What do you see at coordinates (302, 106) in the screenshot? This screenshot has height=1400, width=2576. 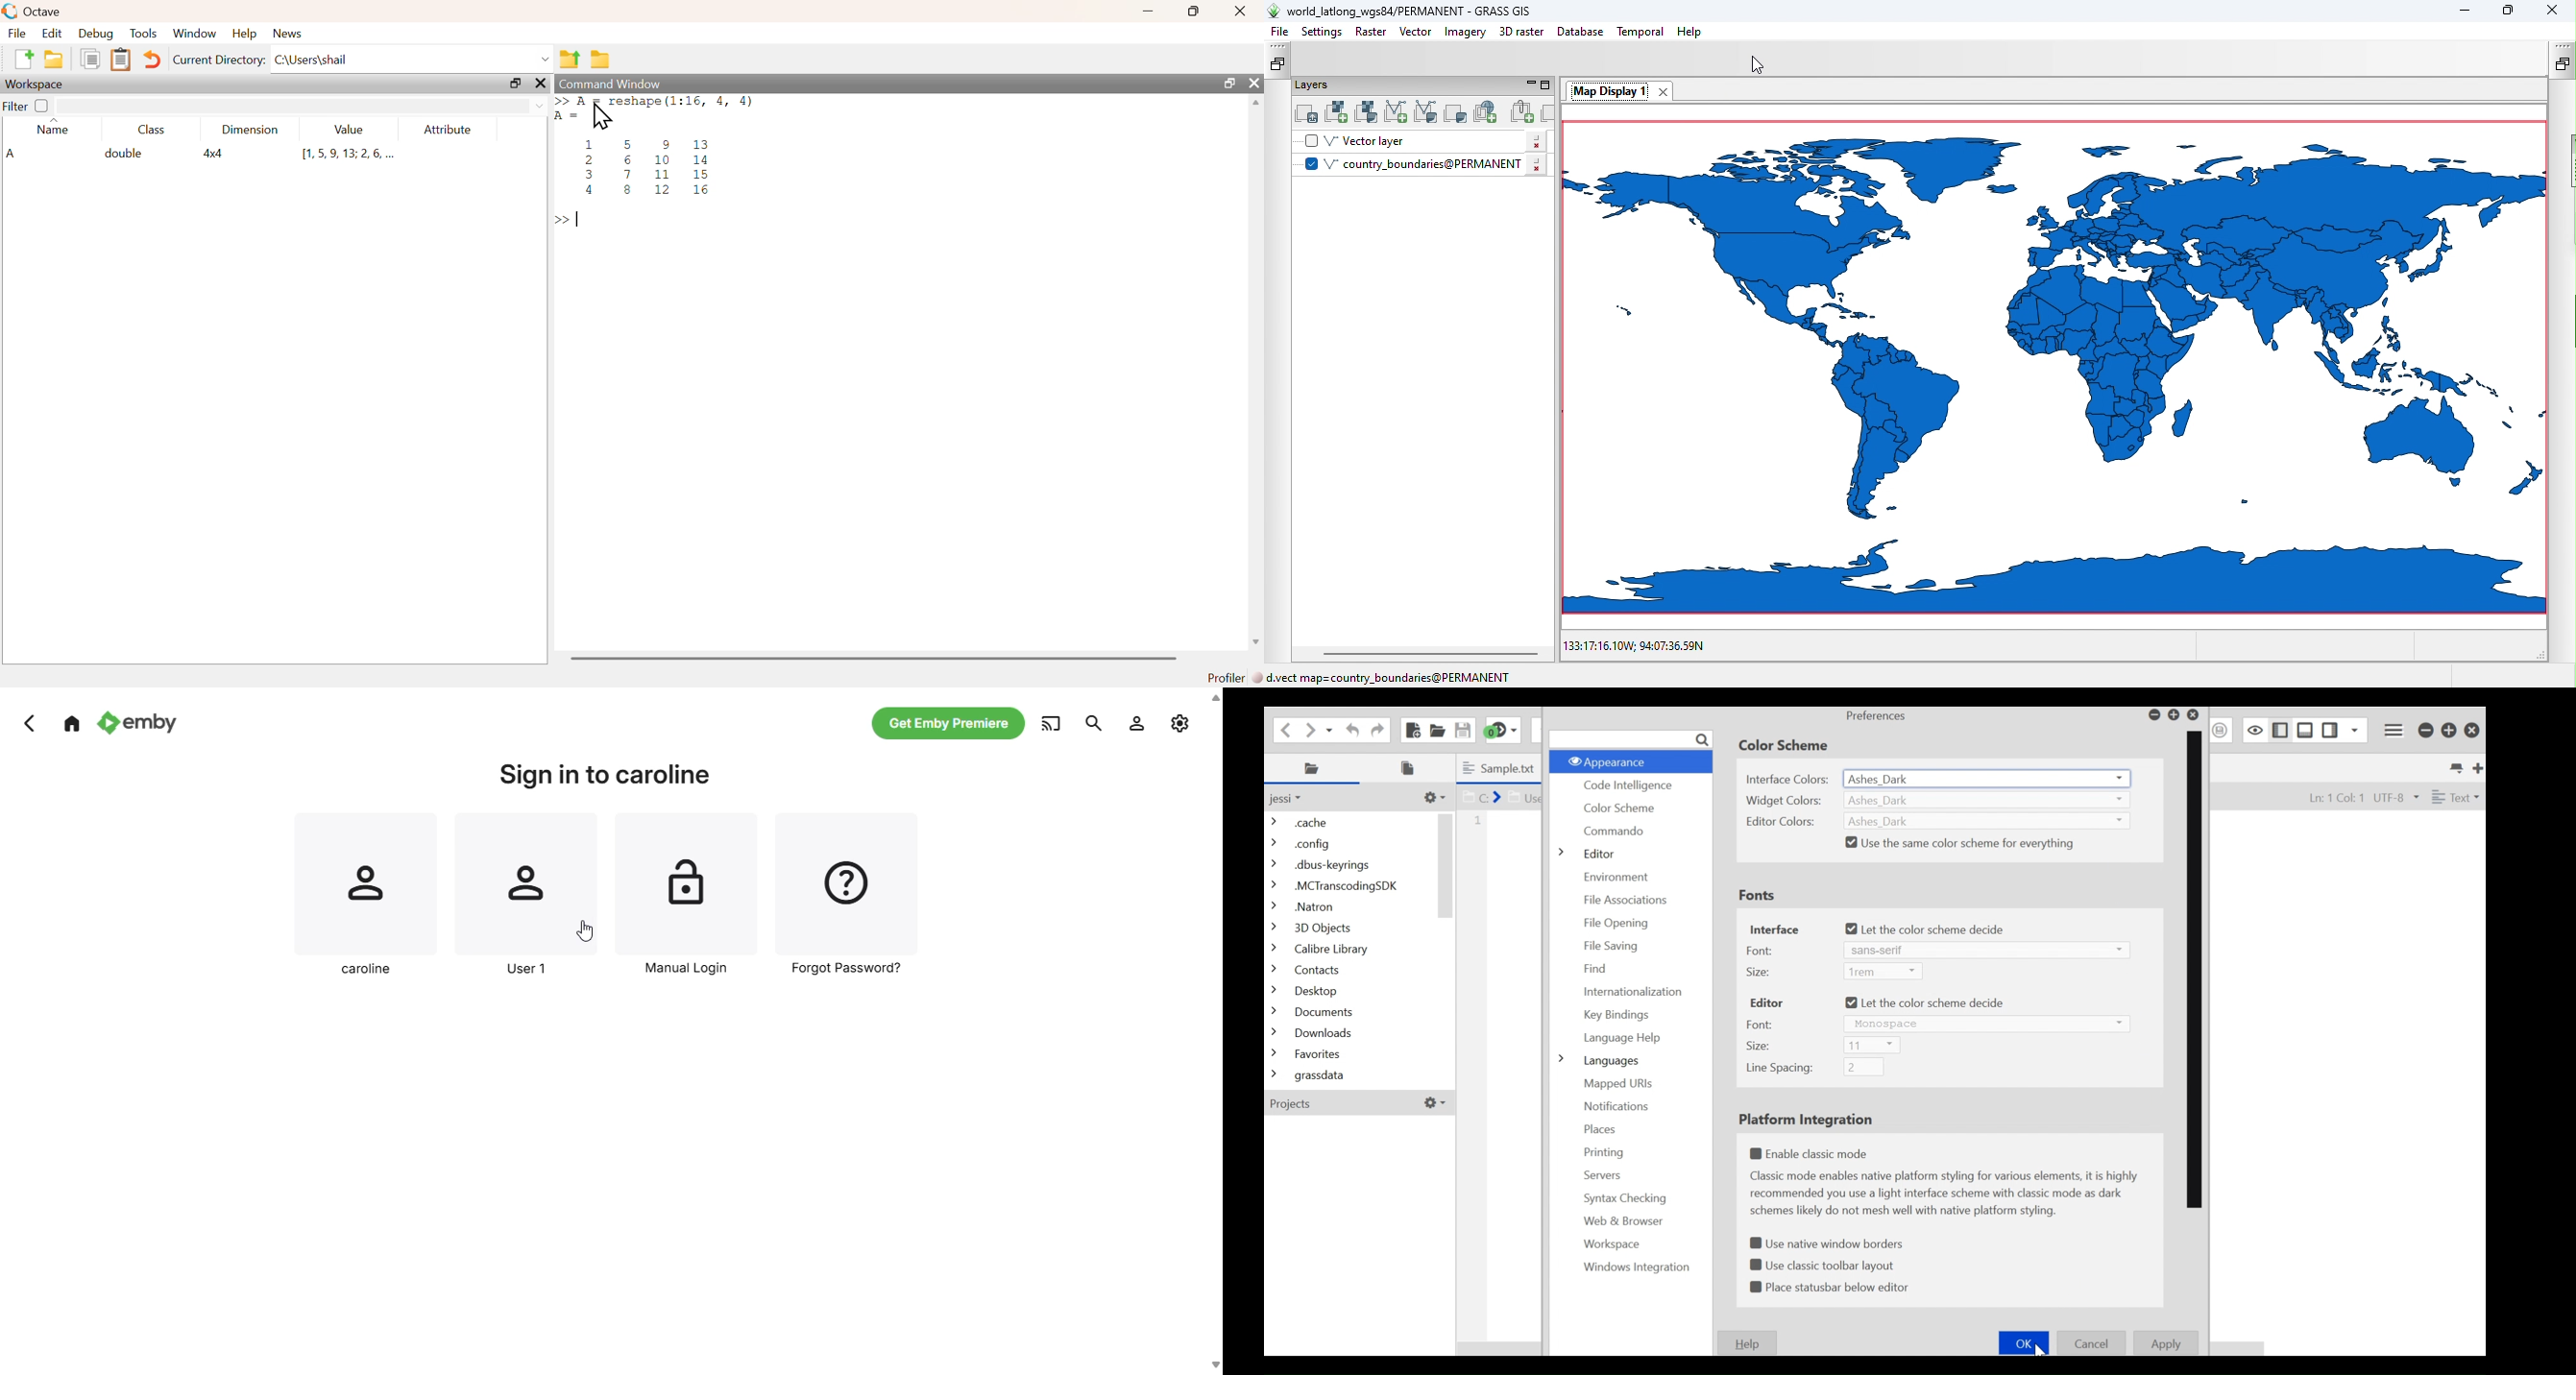 I see `filter` at bounding box center [302, 106].